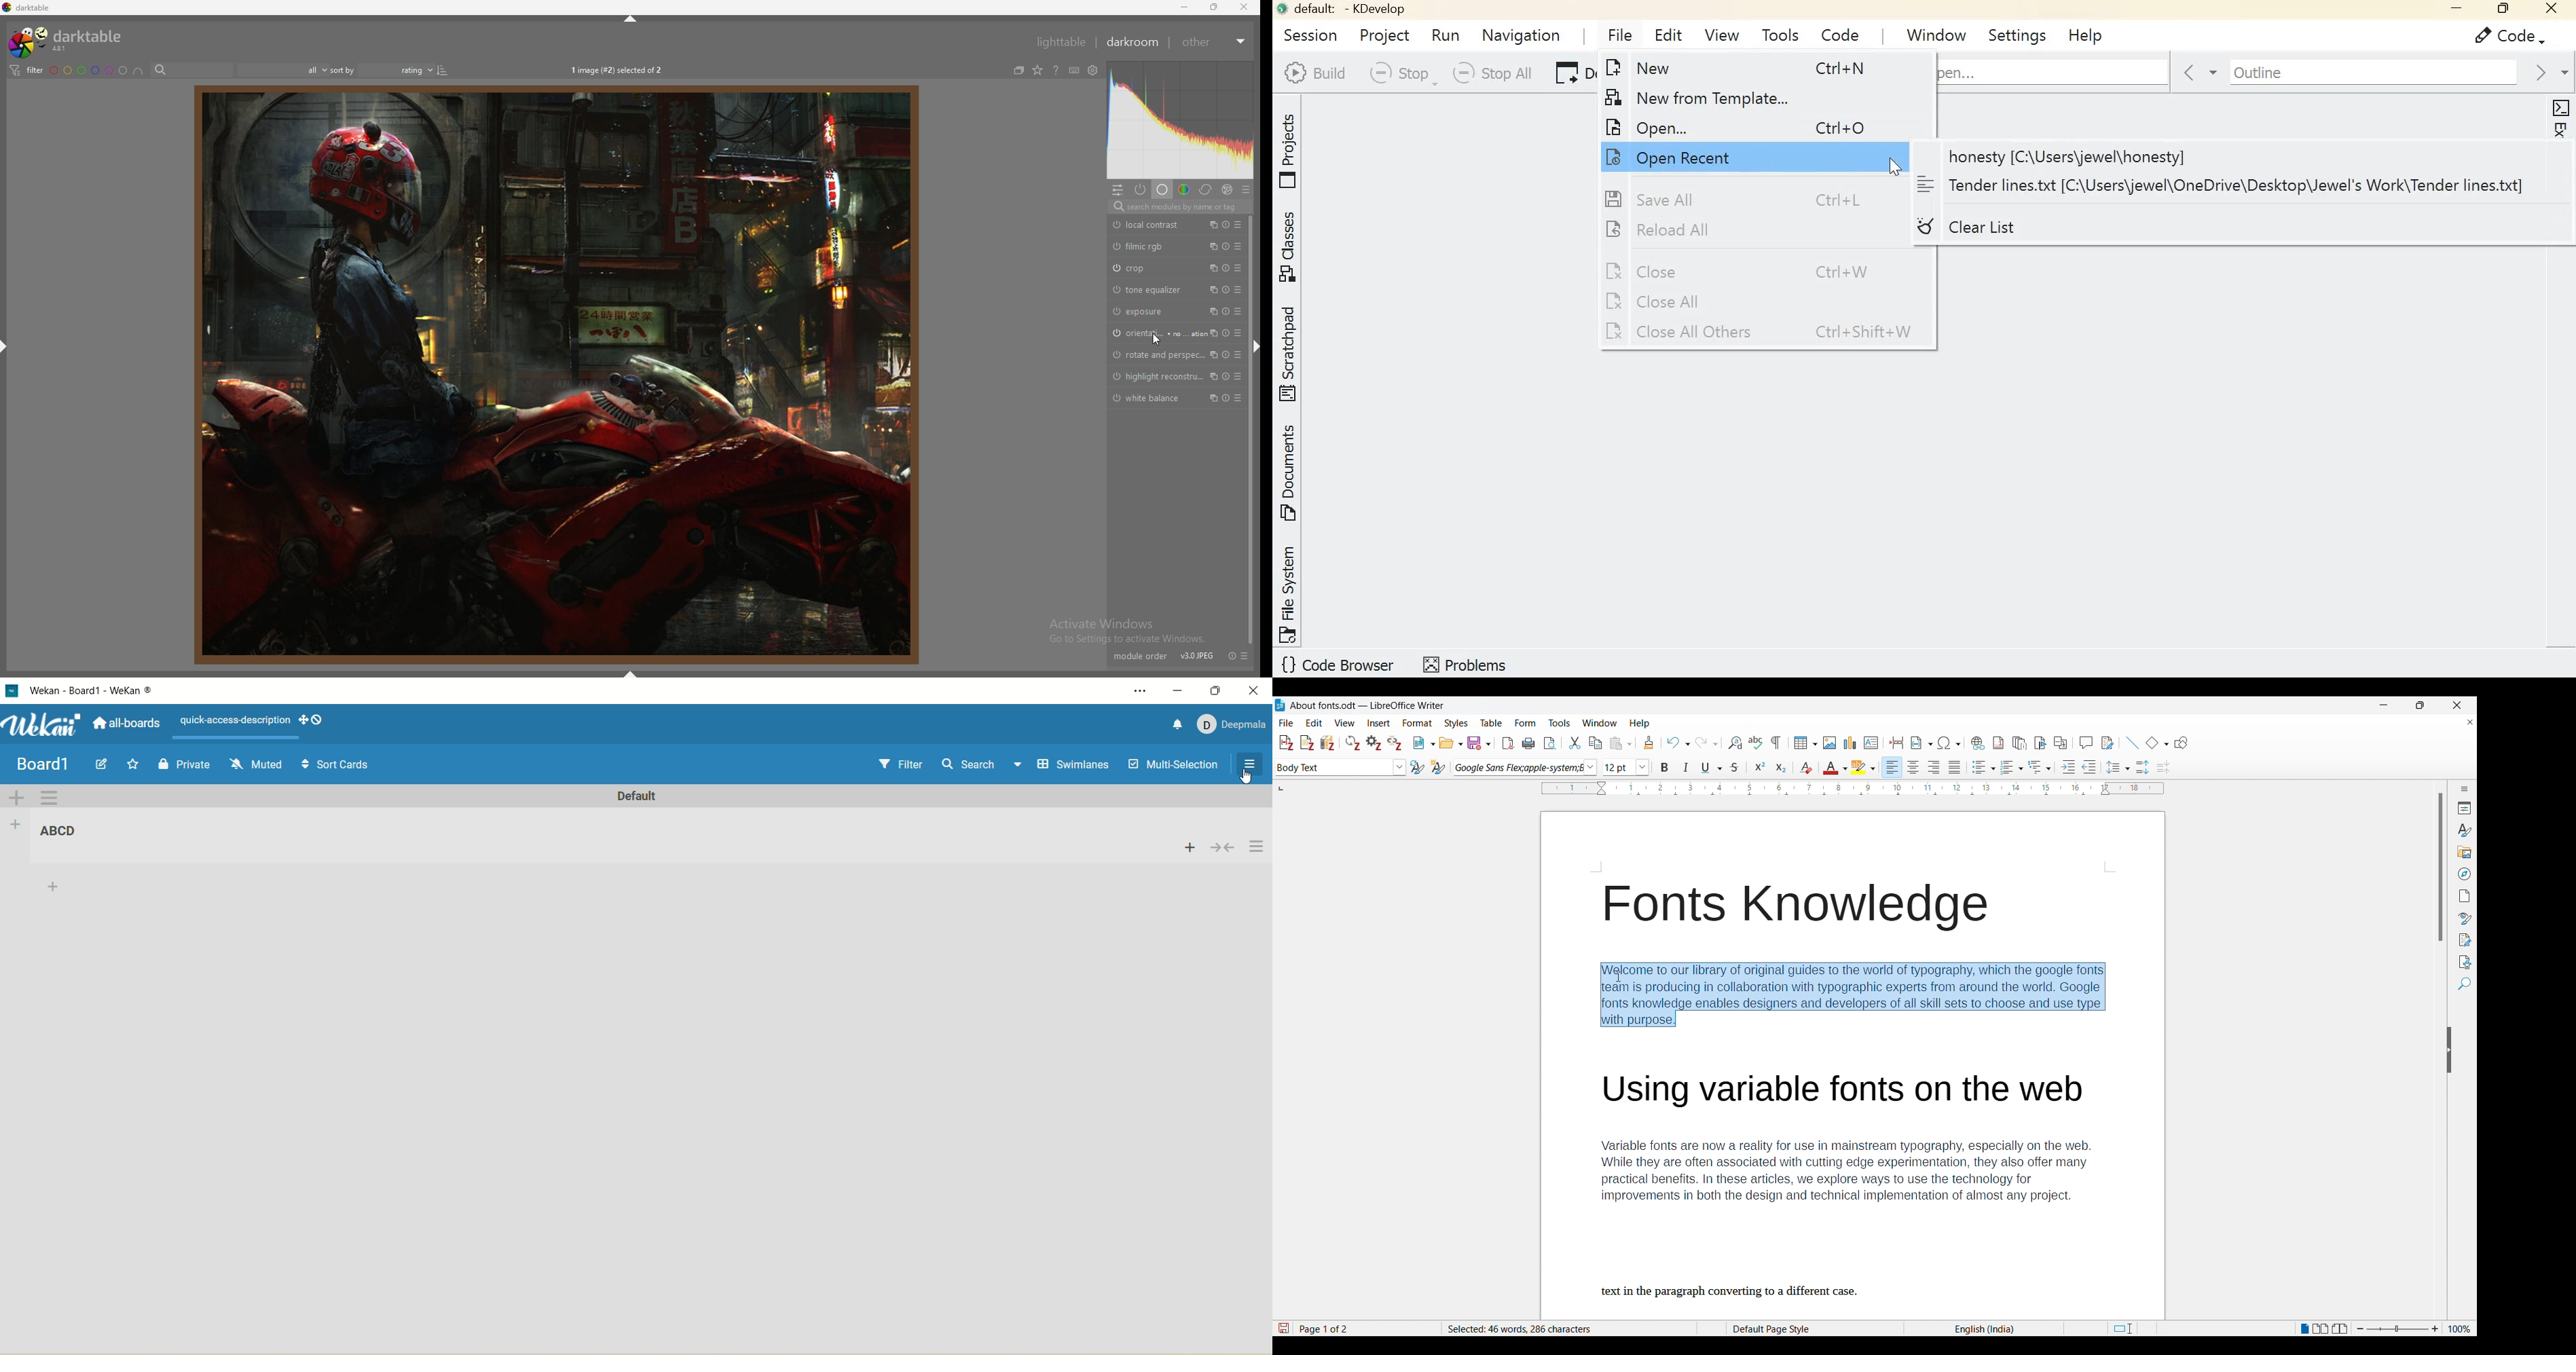  I want to click on multiple instances action, so click(1212, 268).